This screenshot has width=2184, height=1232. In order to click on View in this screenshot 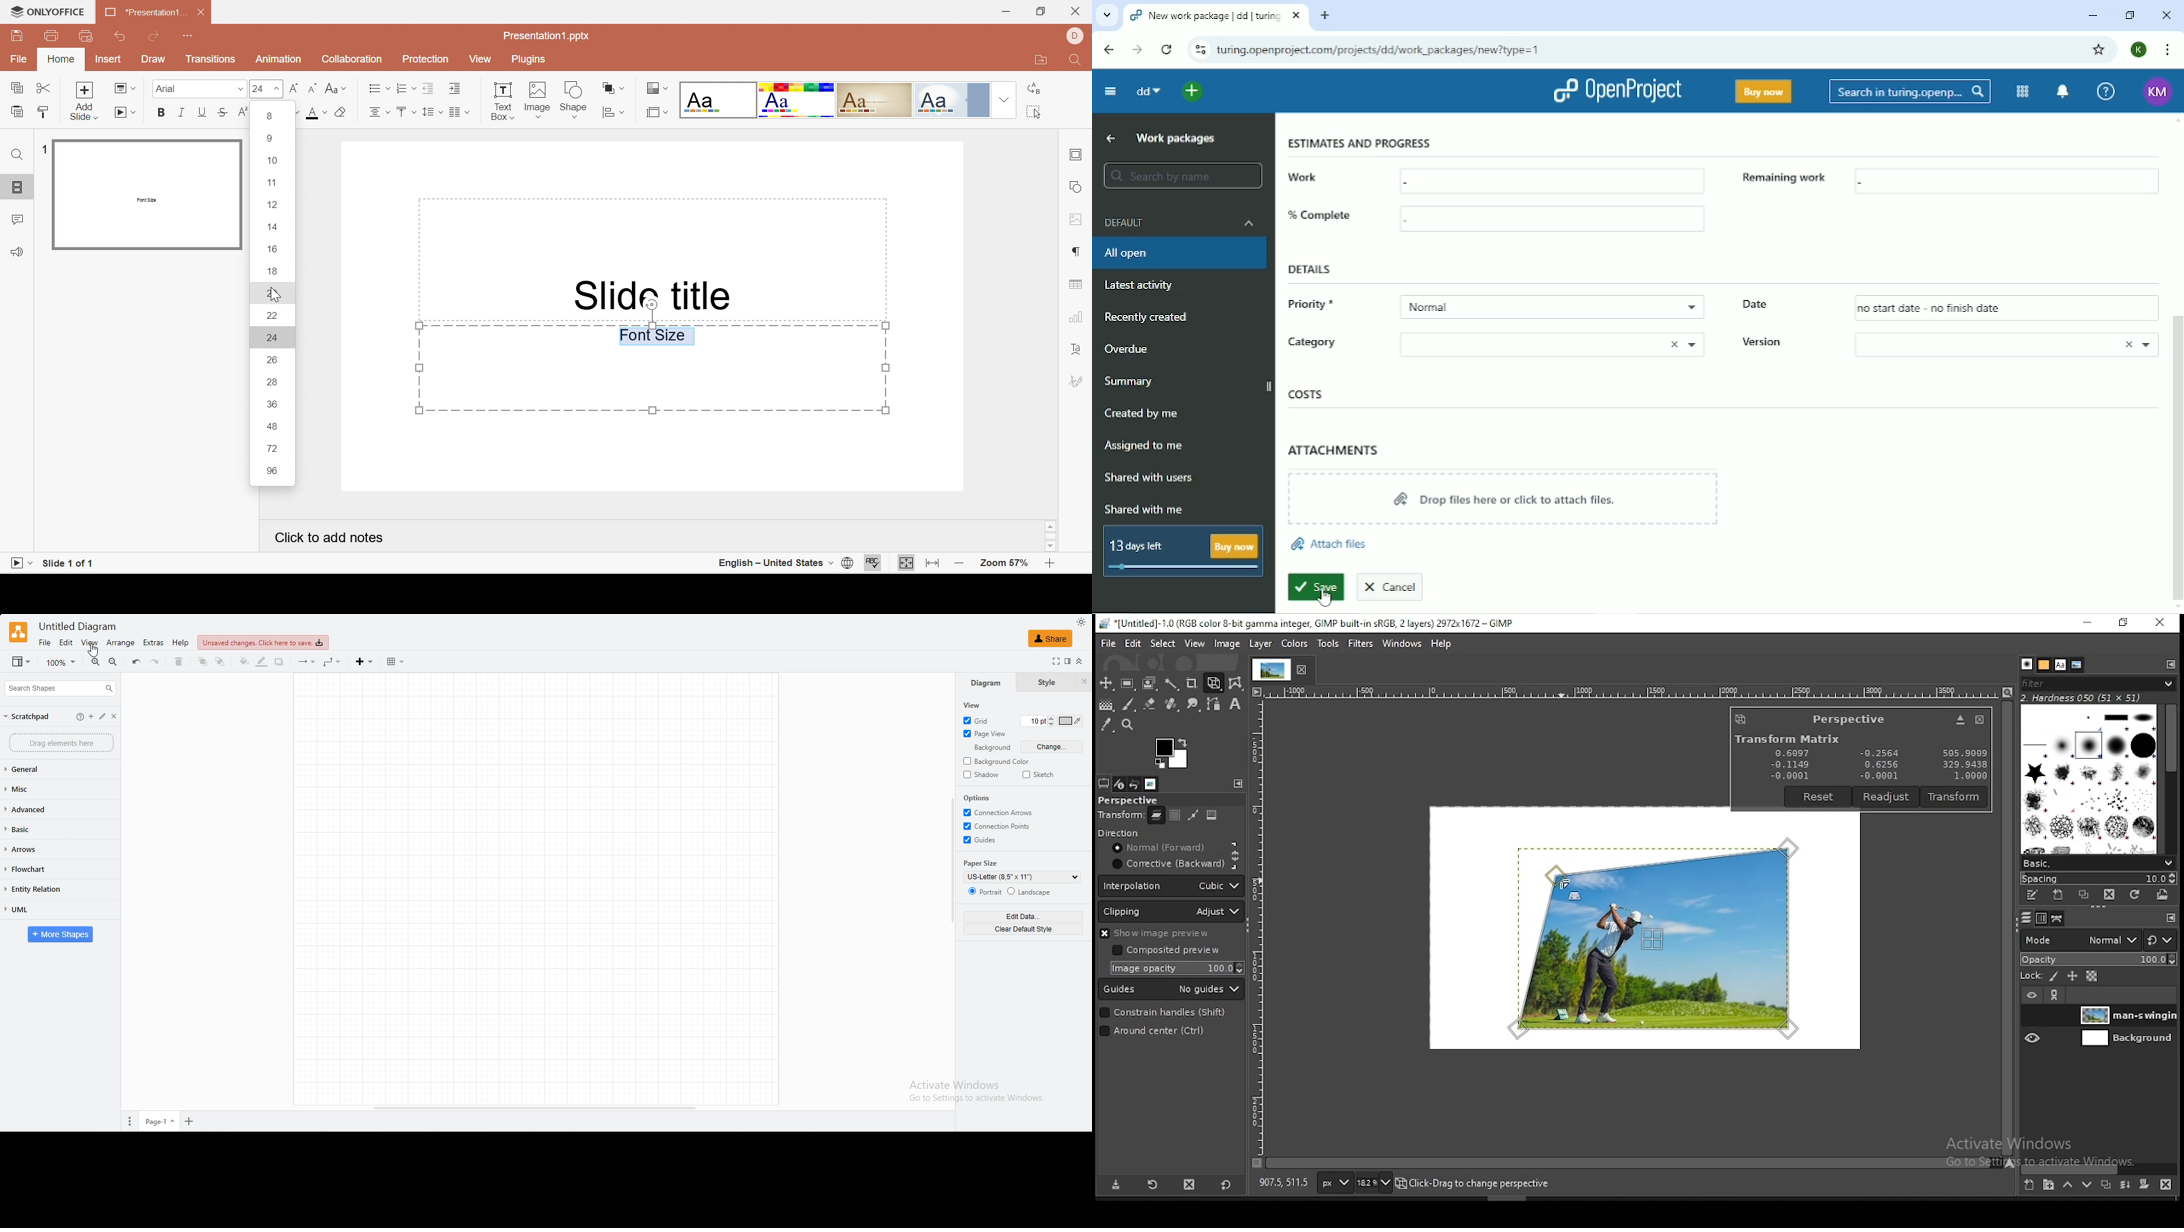, I will do `click(482, 61)`.